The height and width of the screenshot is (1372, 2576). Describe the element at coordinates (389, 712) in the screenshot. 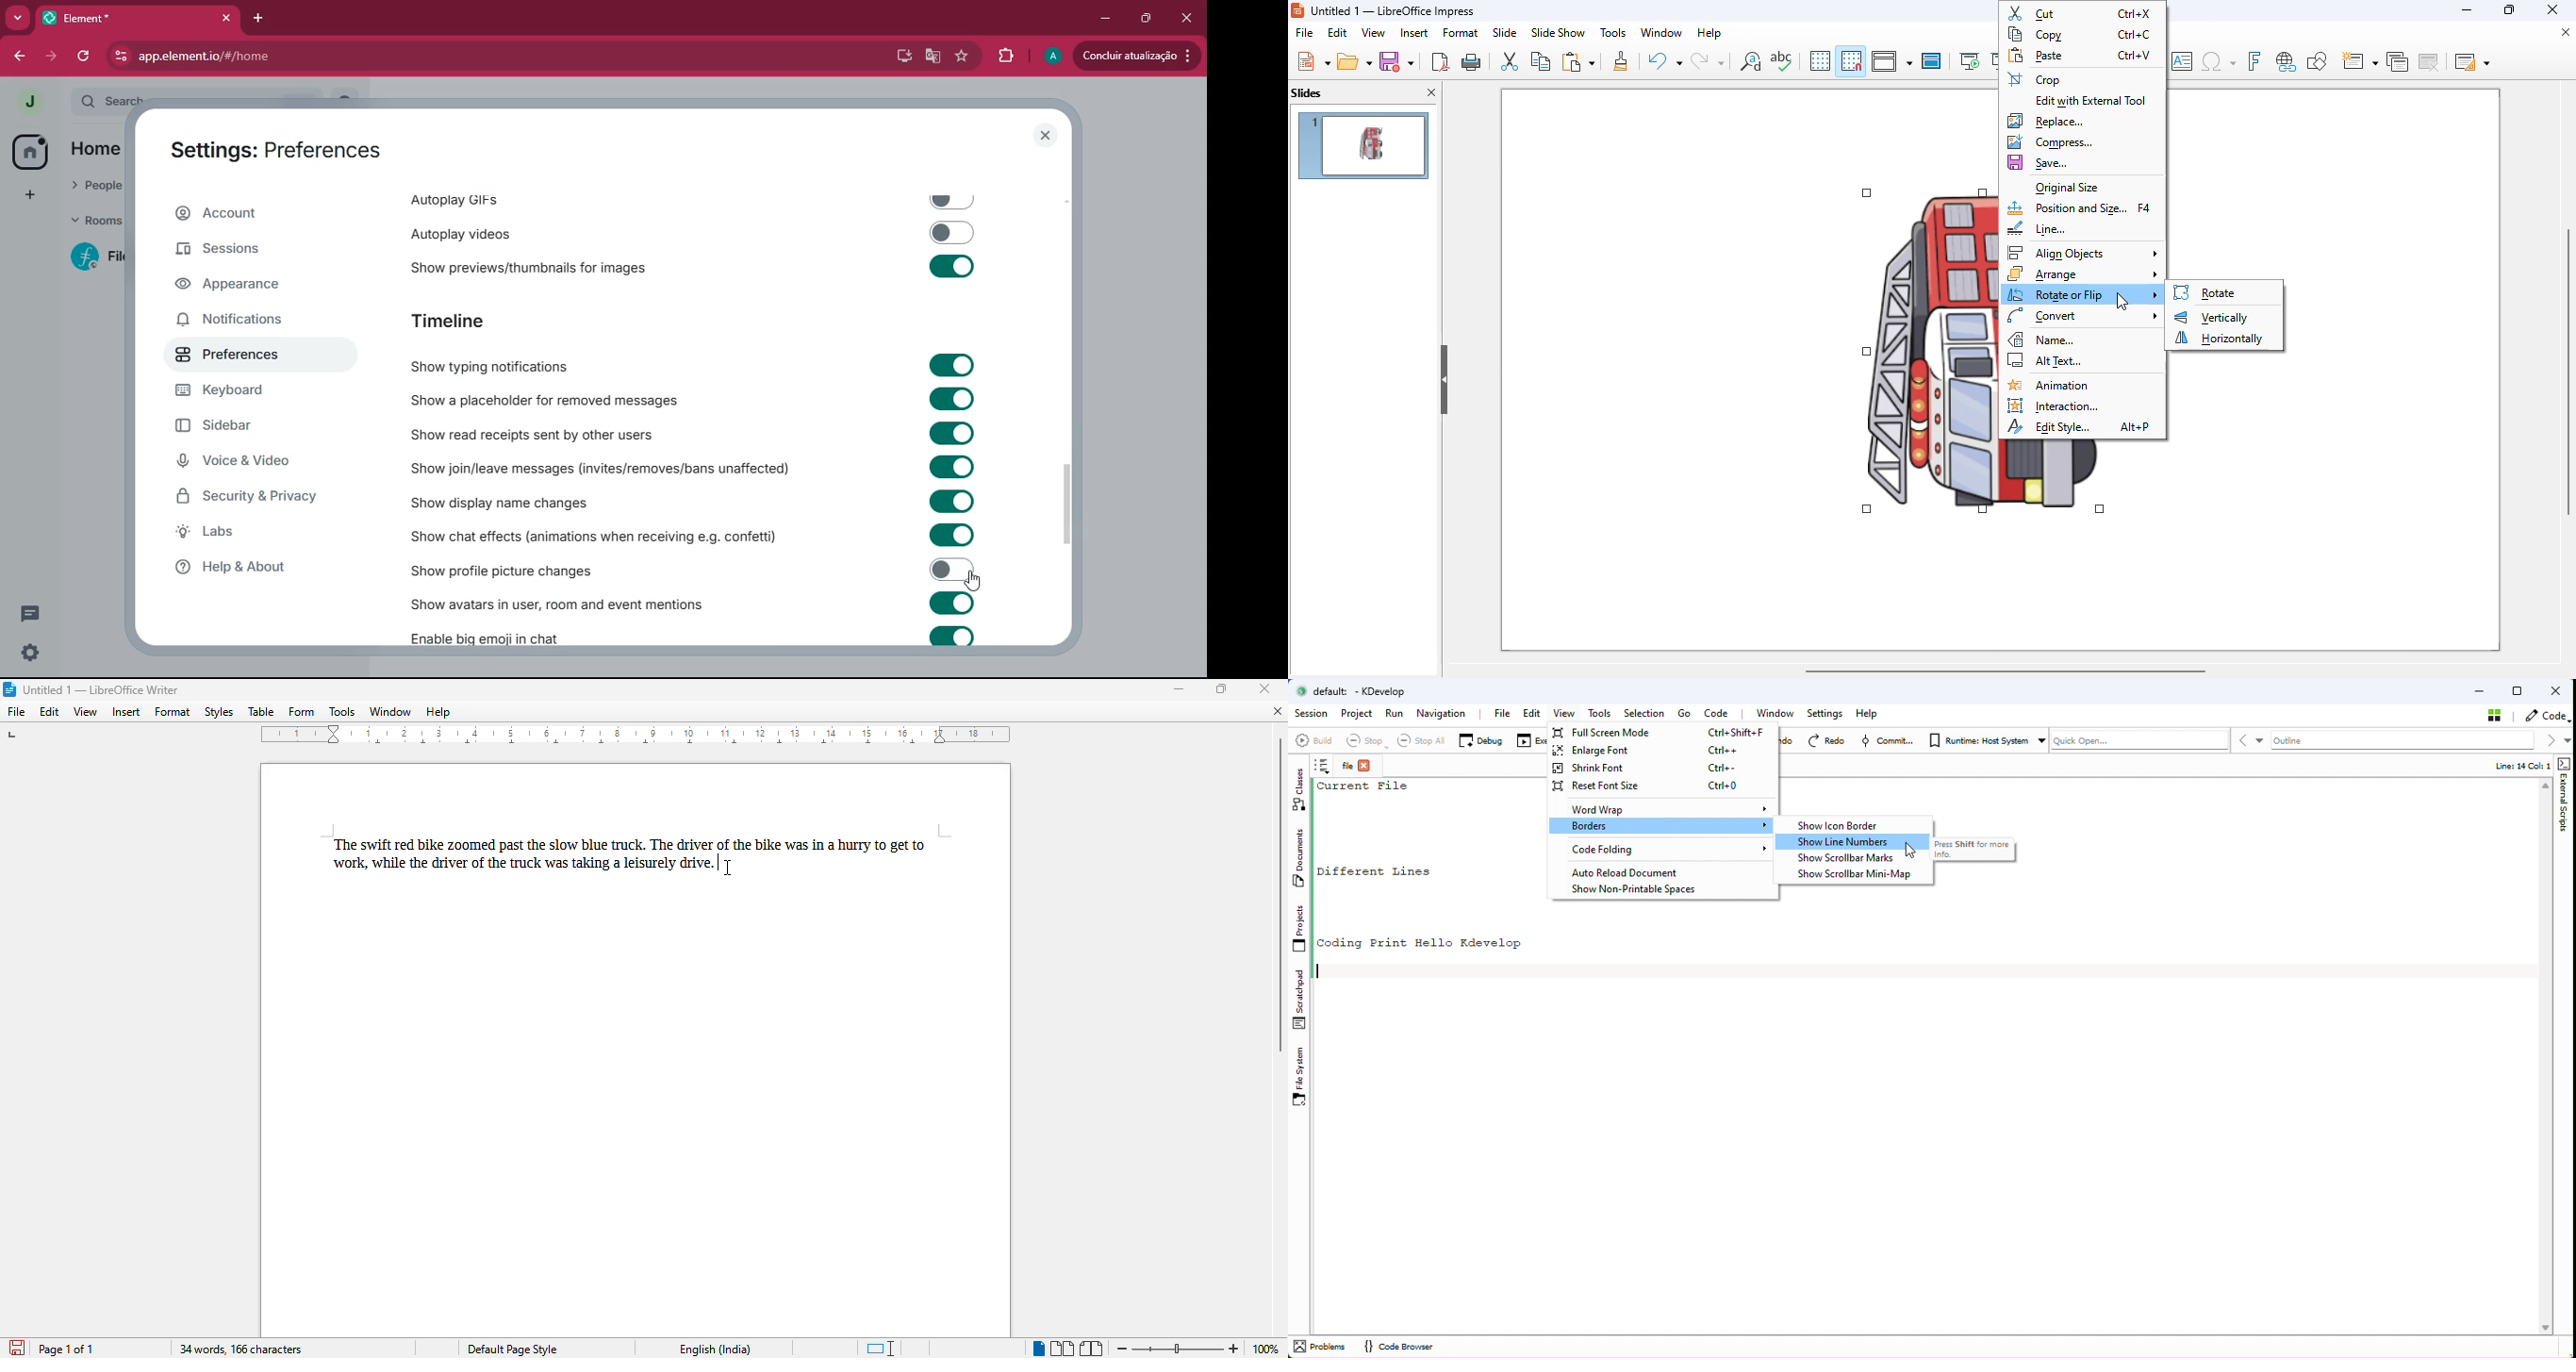

I see `window` at that location.